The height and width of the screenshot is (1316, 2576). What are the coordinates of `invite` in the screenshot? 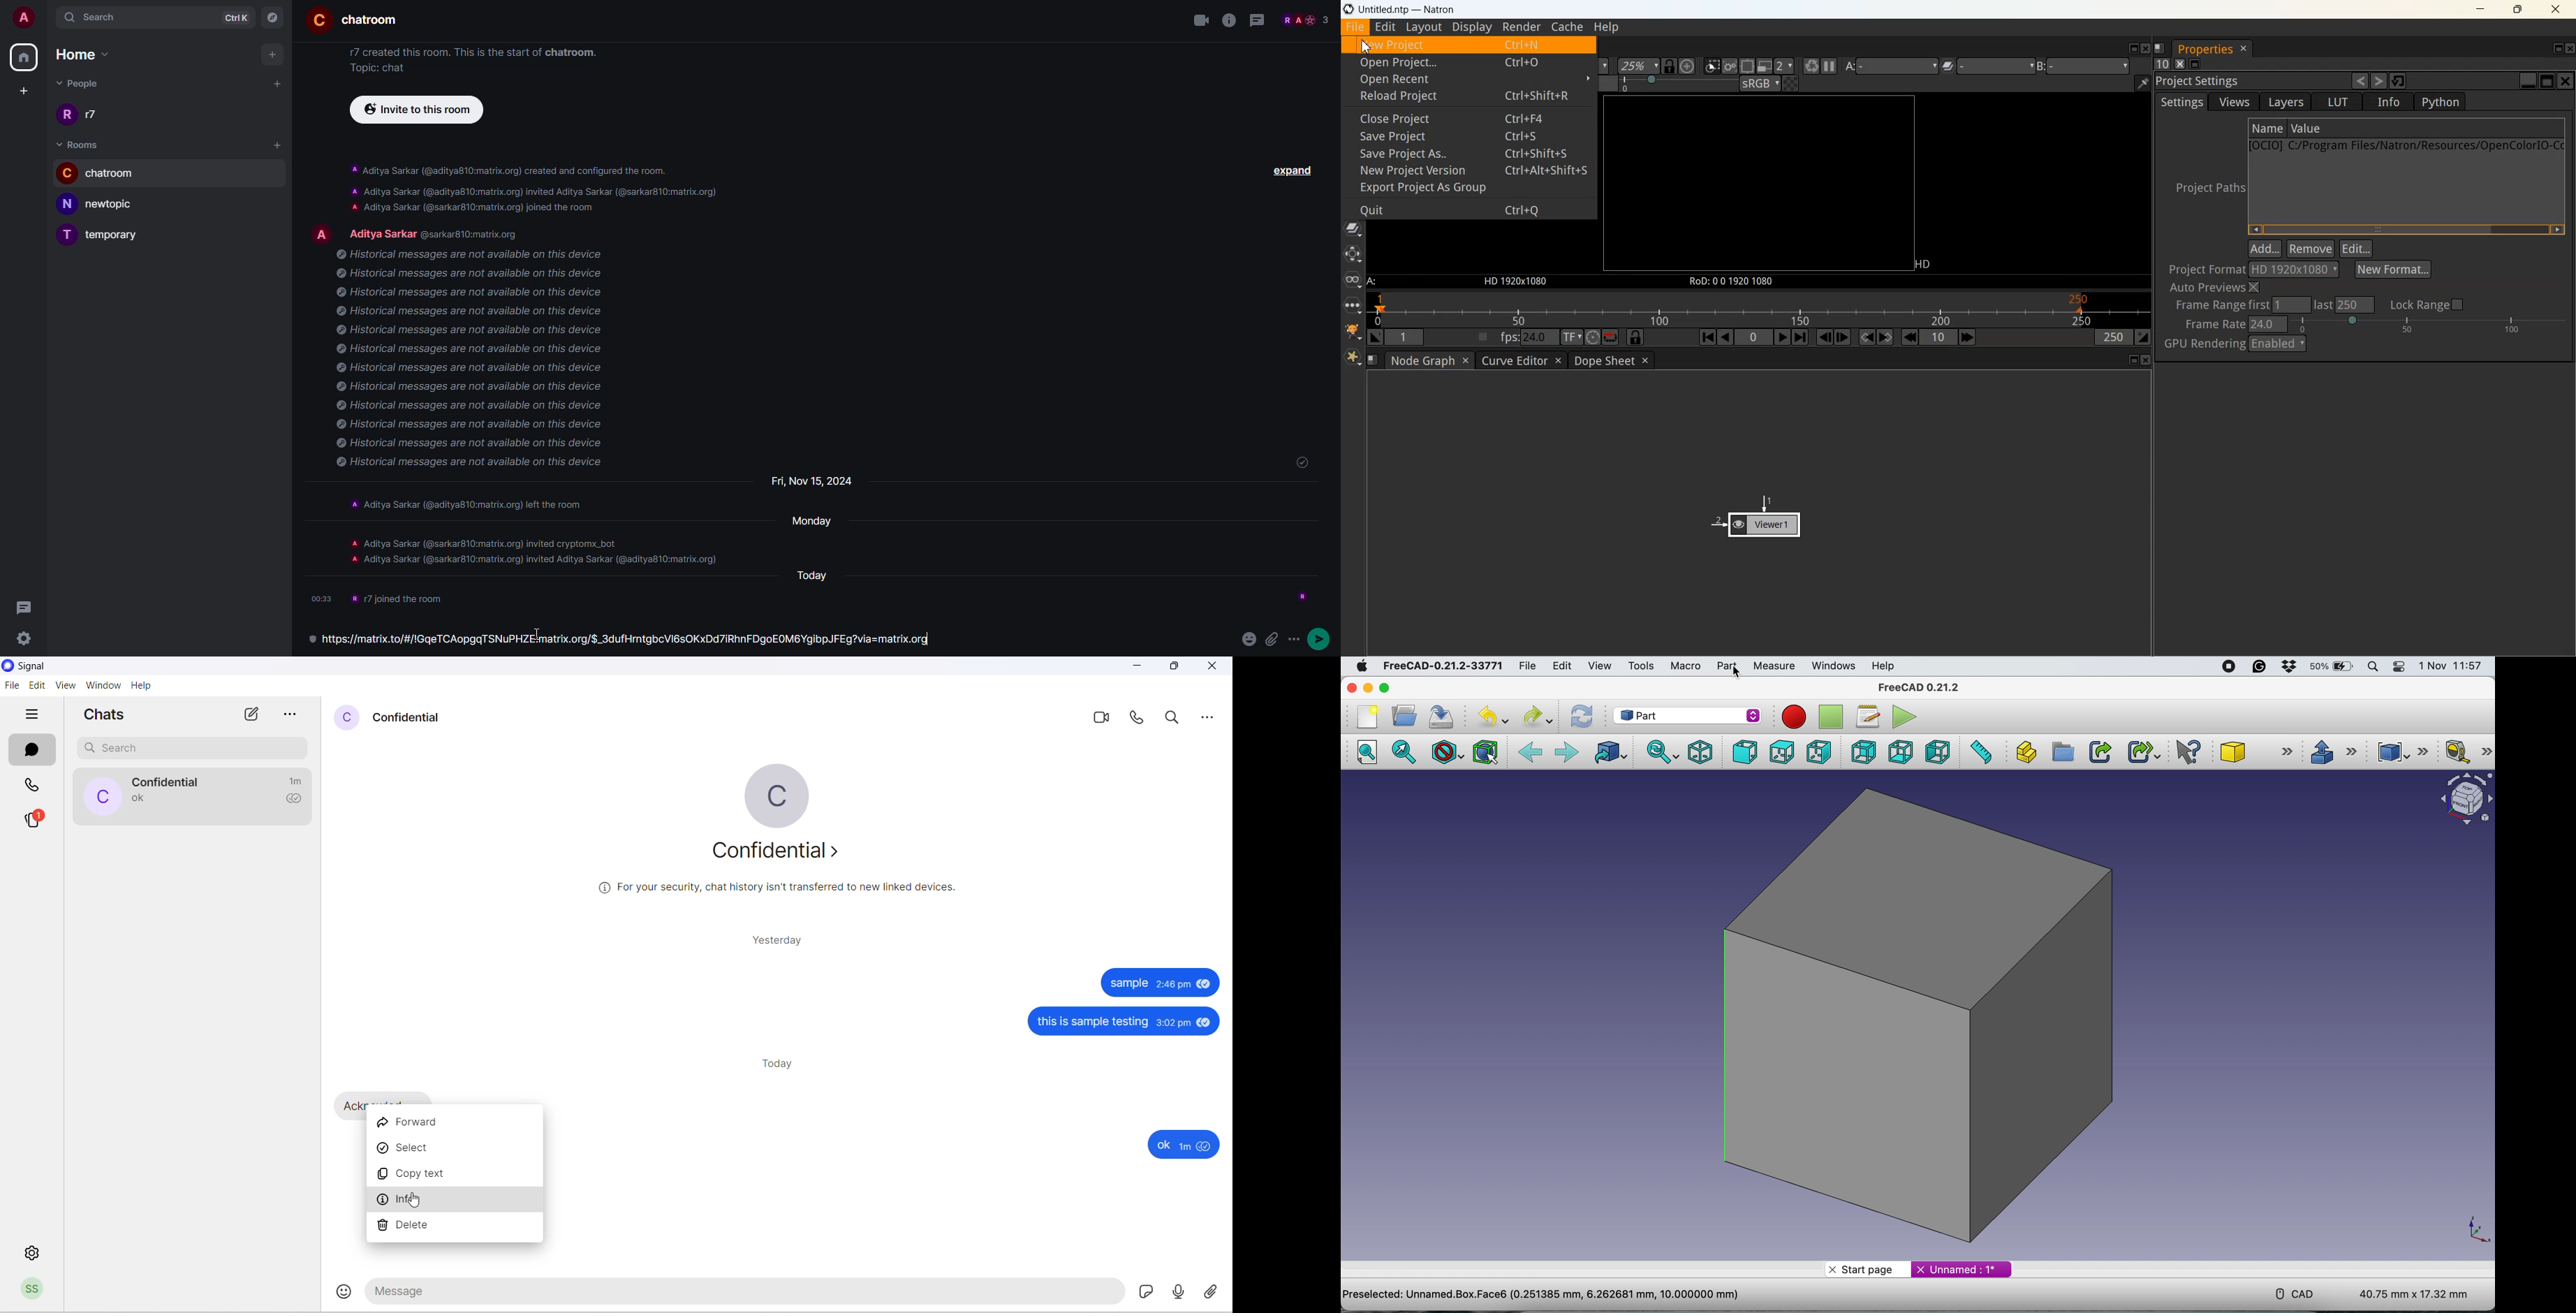 It's located at (415, 110).